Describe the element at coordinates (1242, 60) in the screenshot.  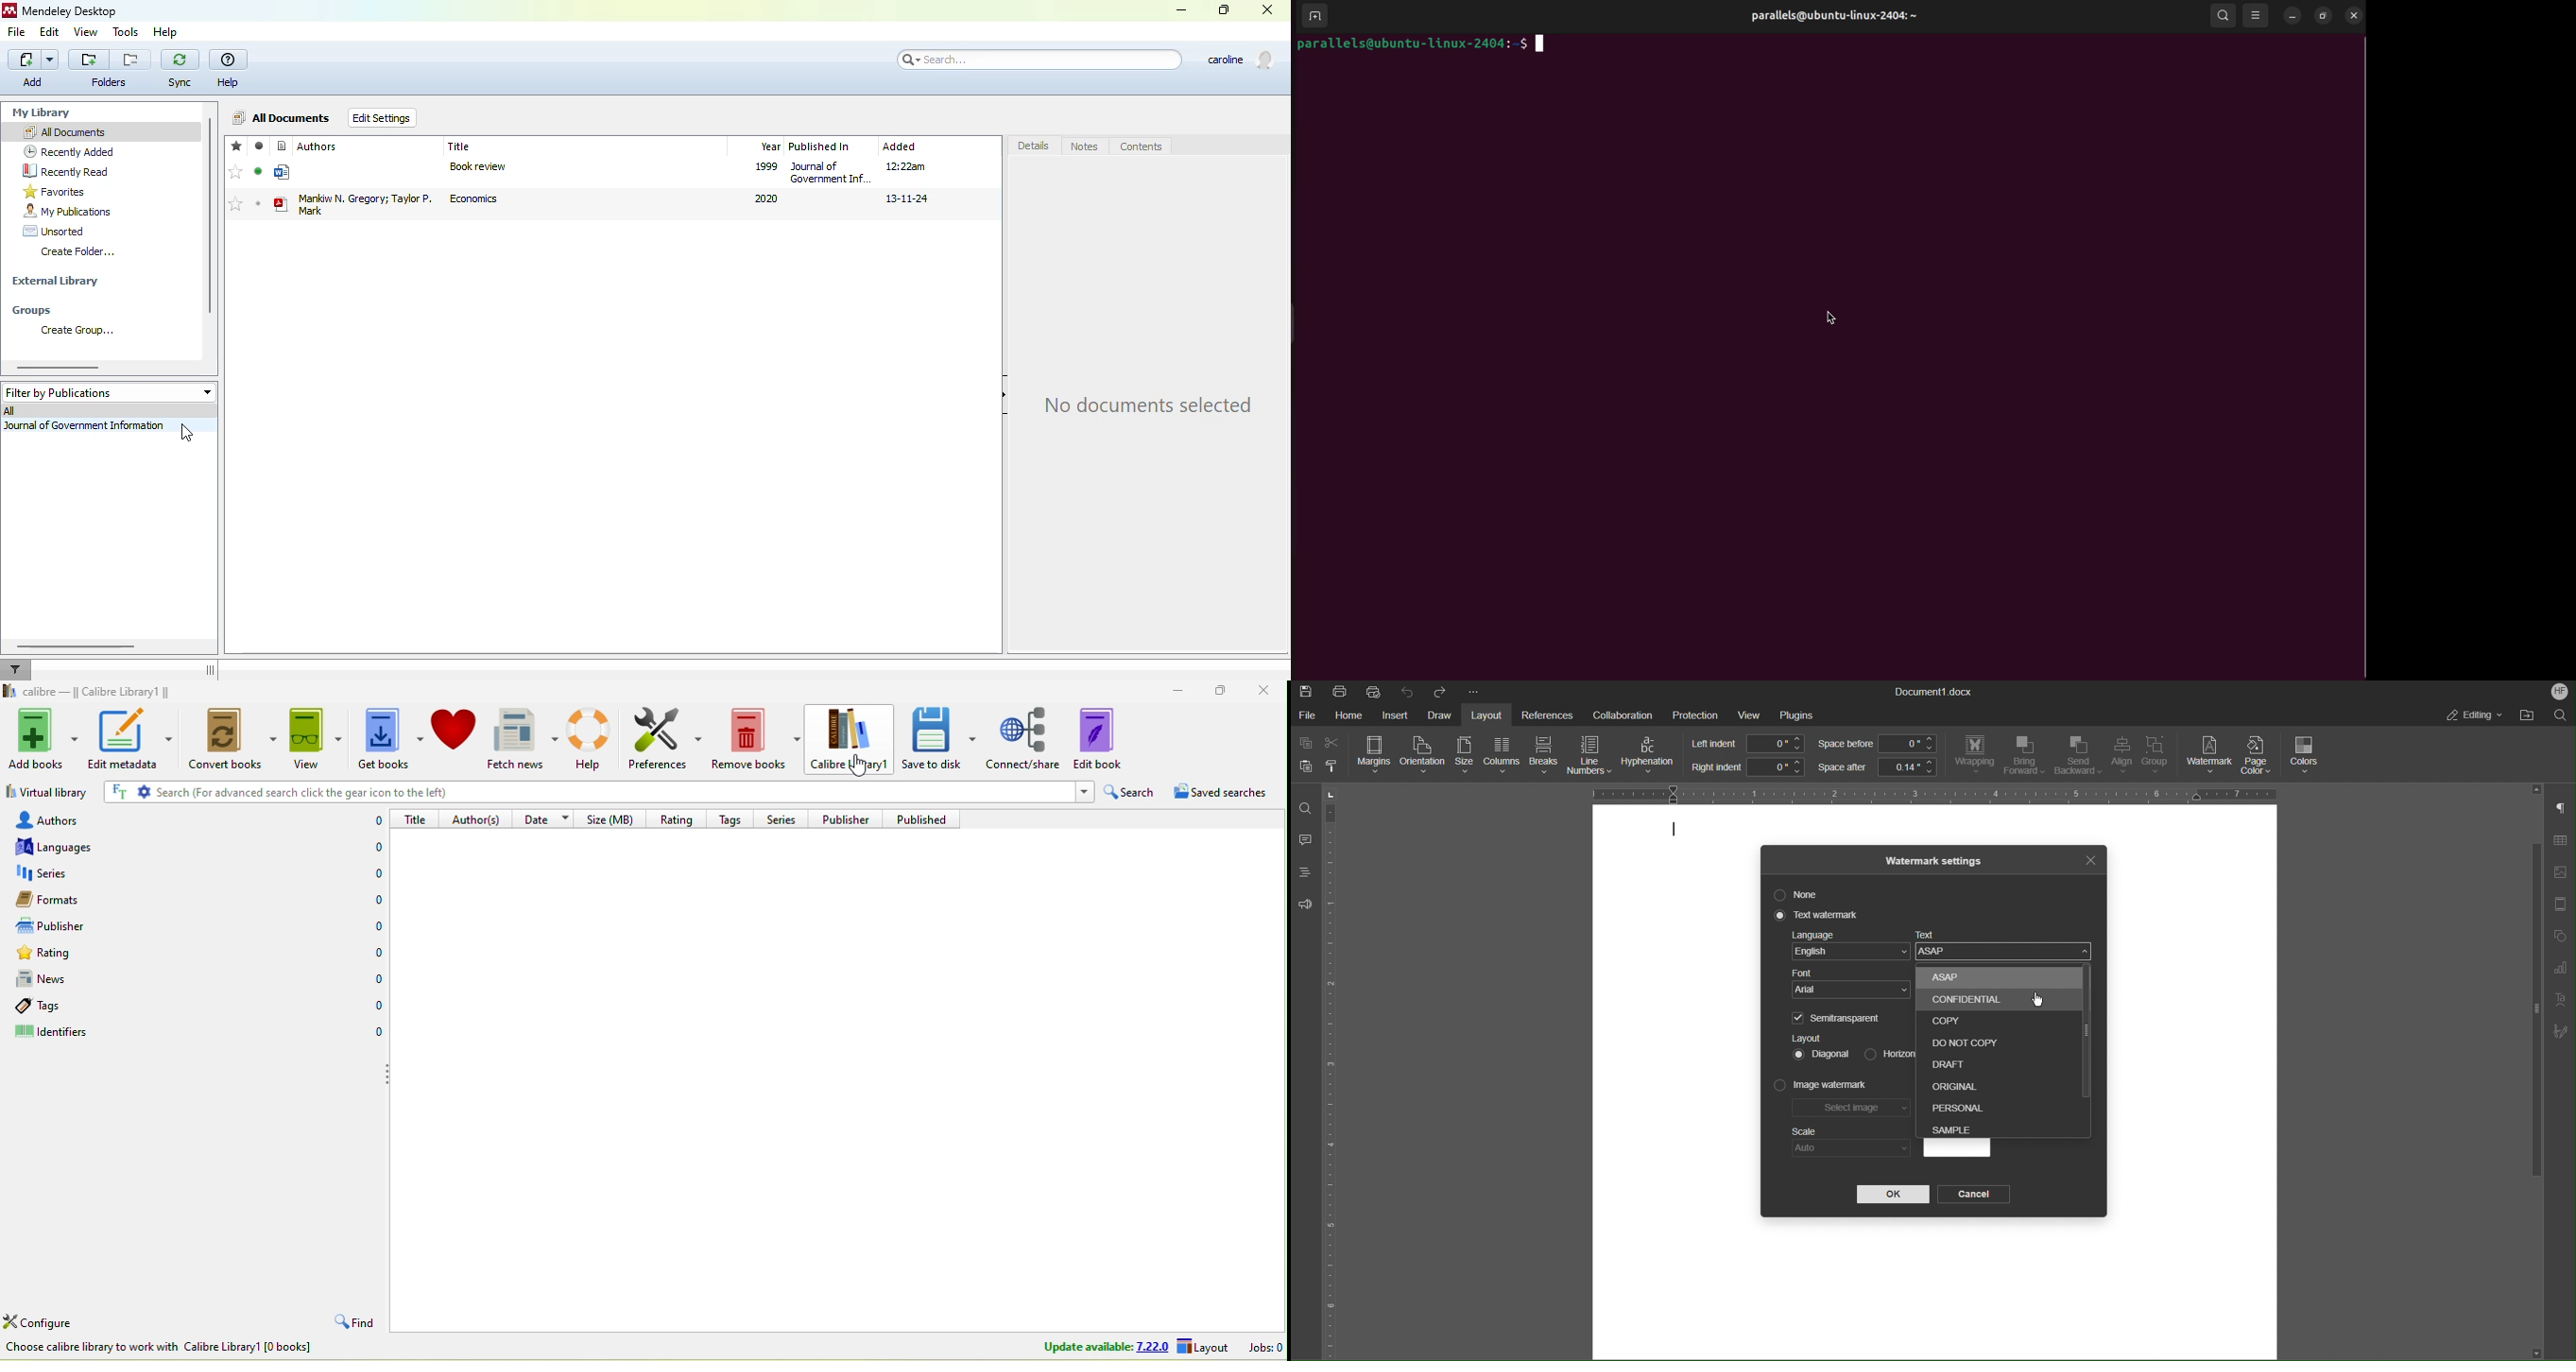
I see `profile` at that location.